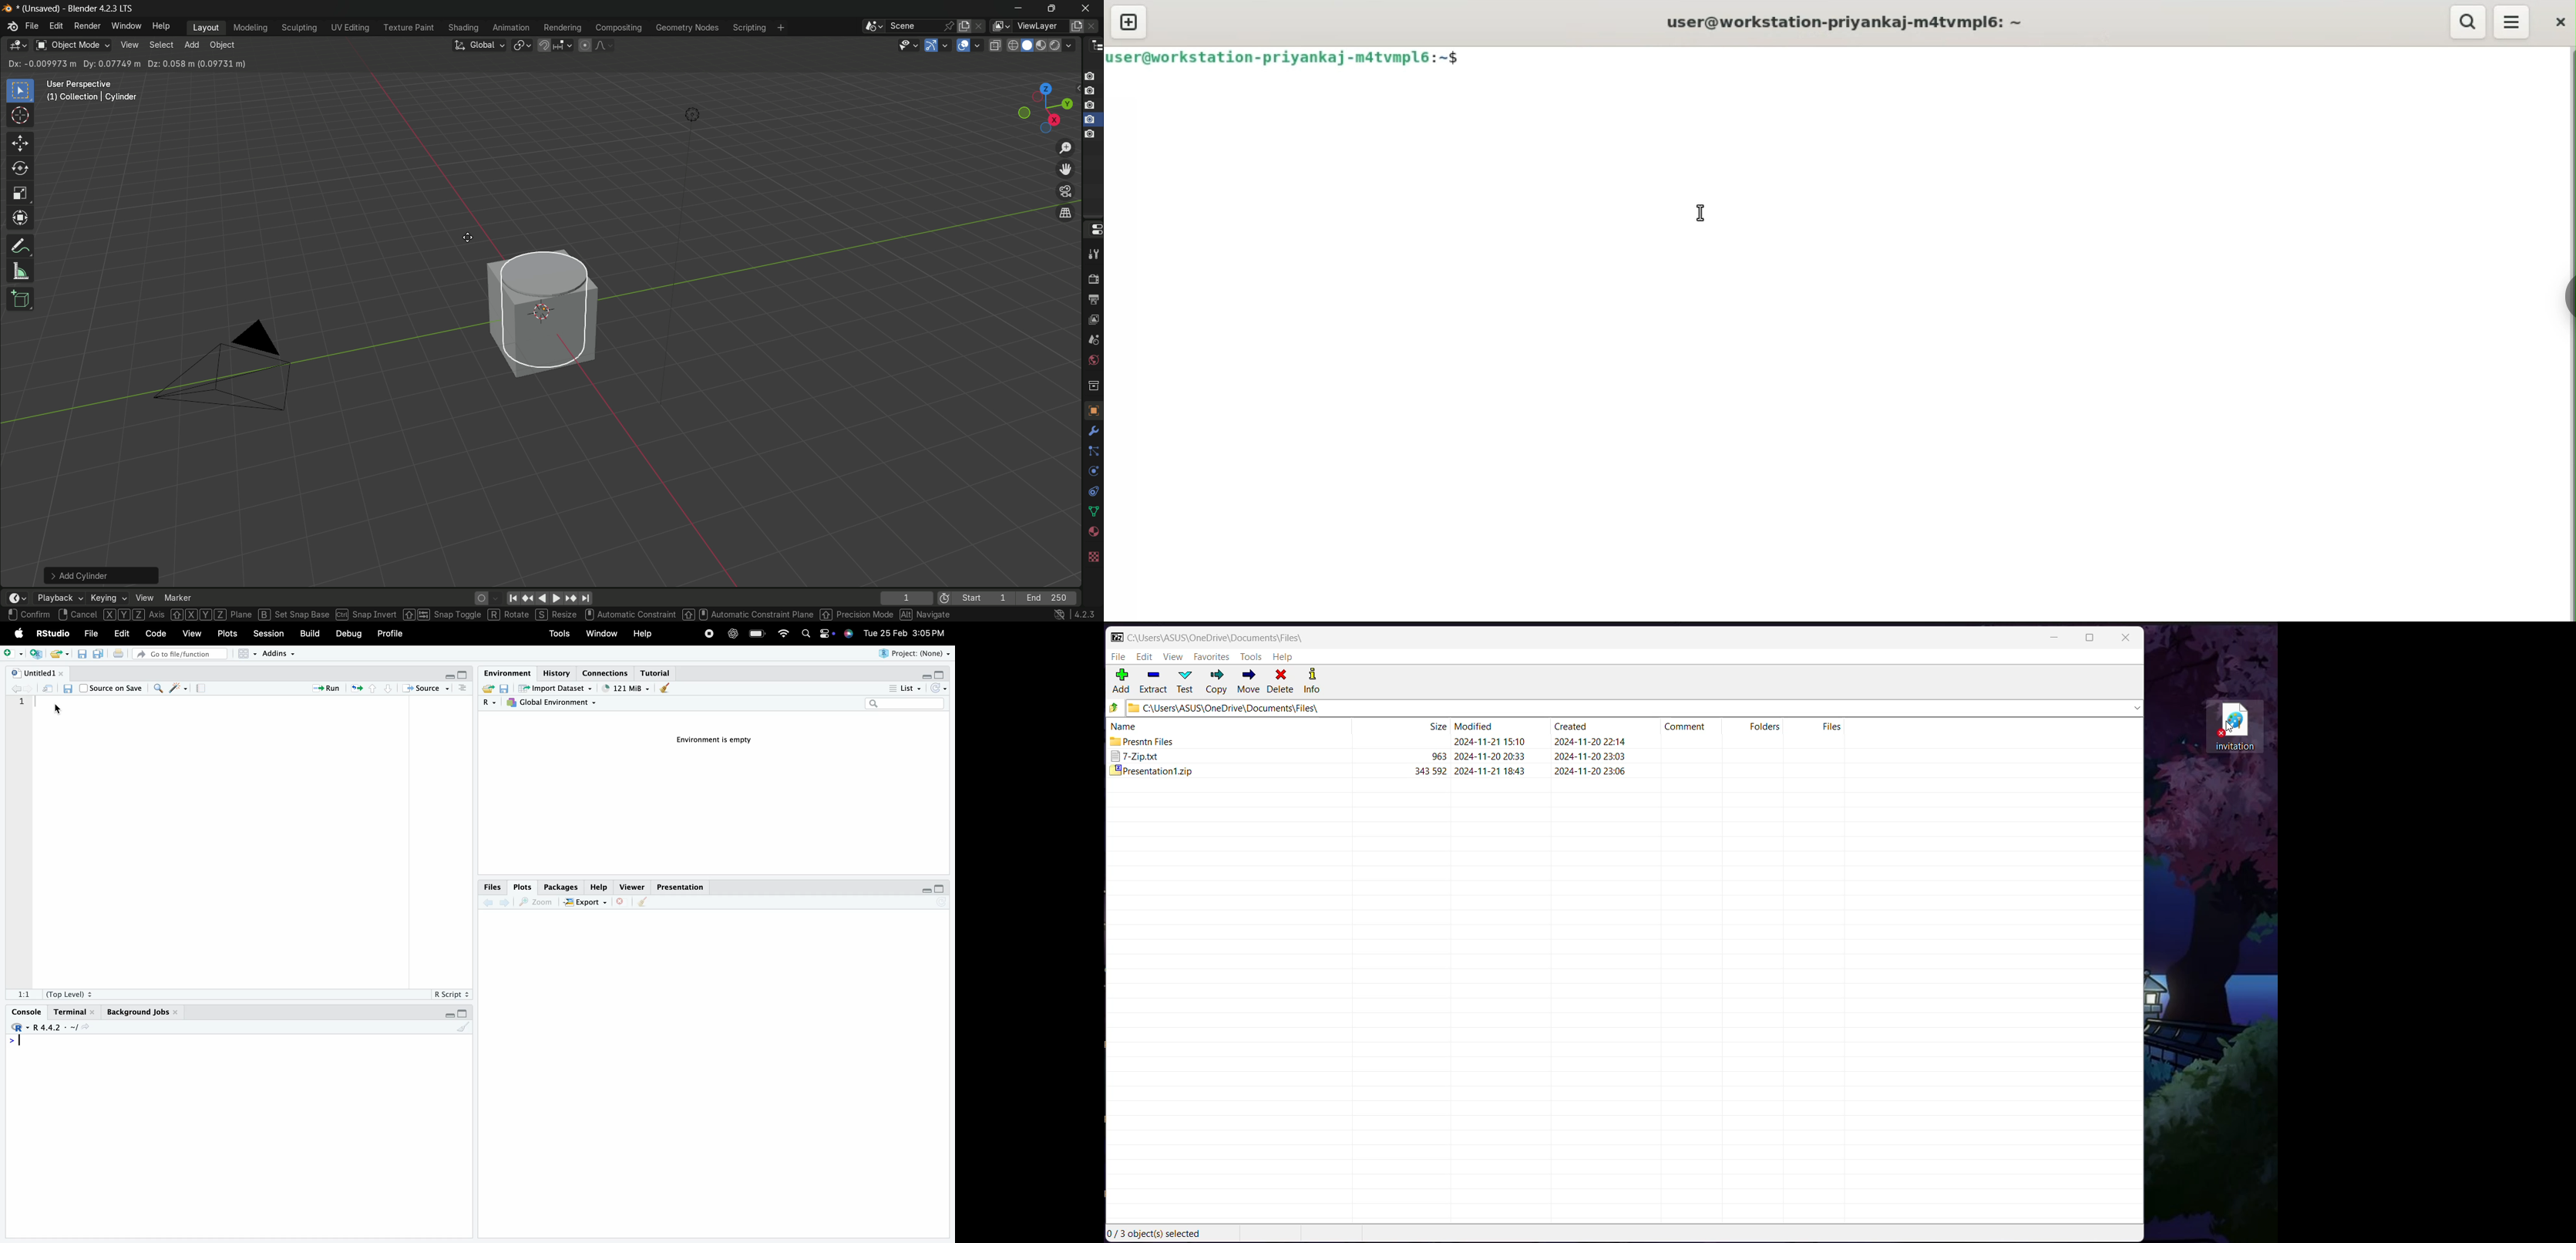 This screenshot has width=2576, height=1260. I want to click on Code, so click(157, 634).